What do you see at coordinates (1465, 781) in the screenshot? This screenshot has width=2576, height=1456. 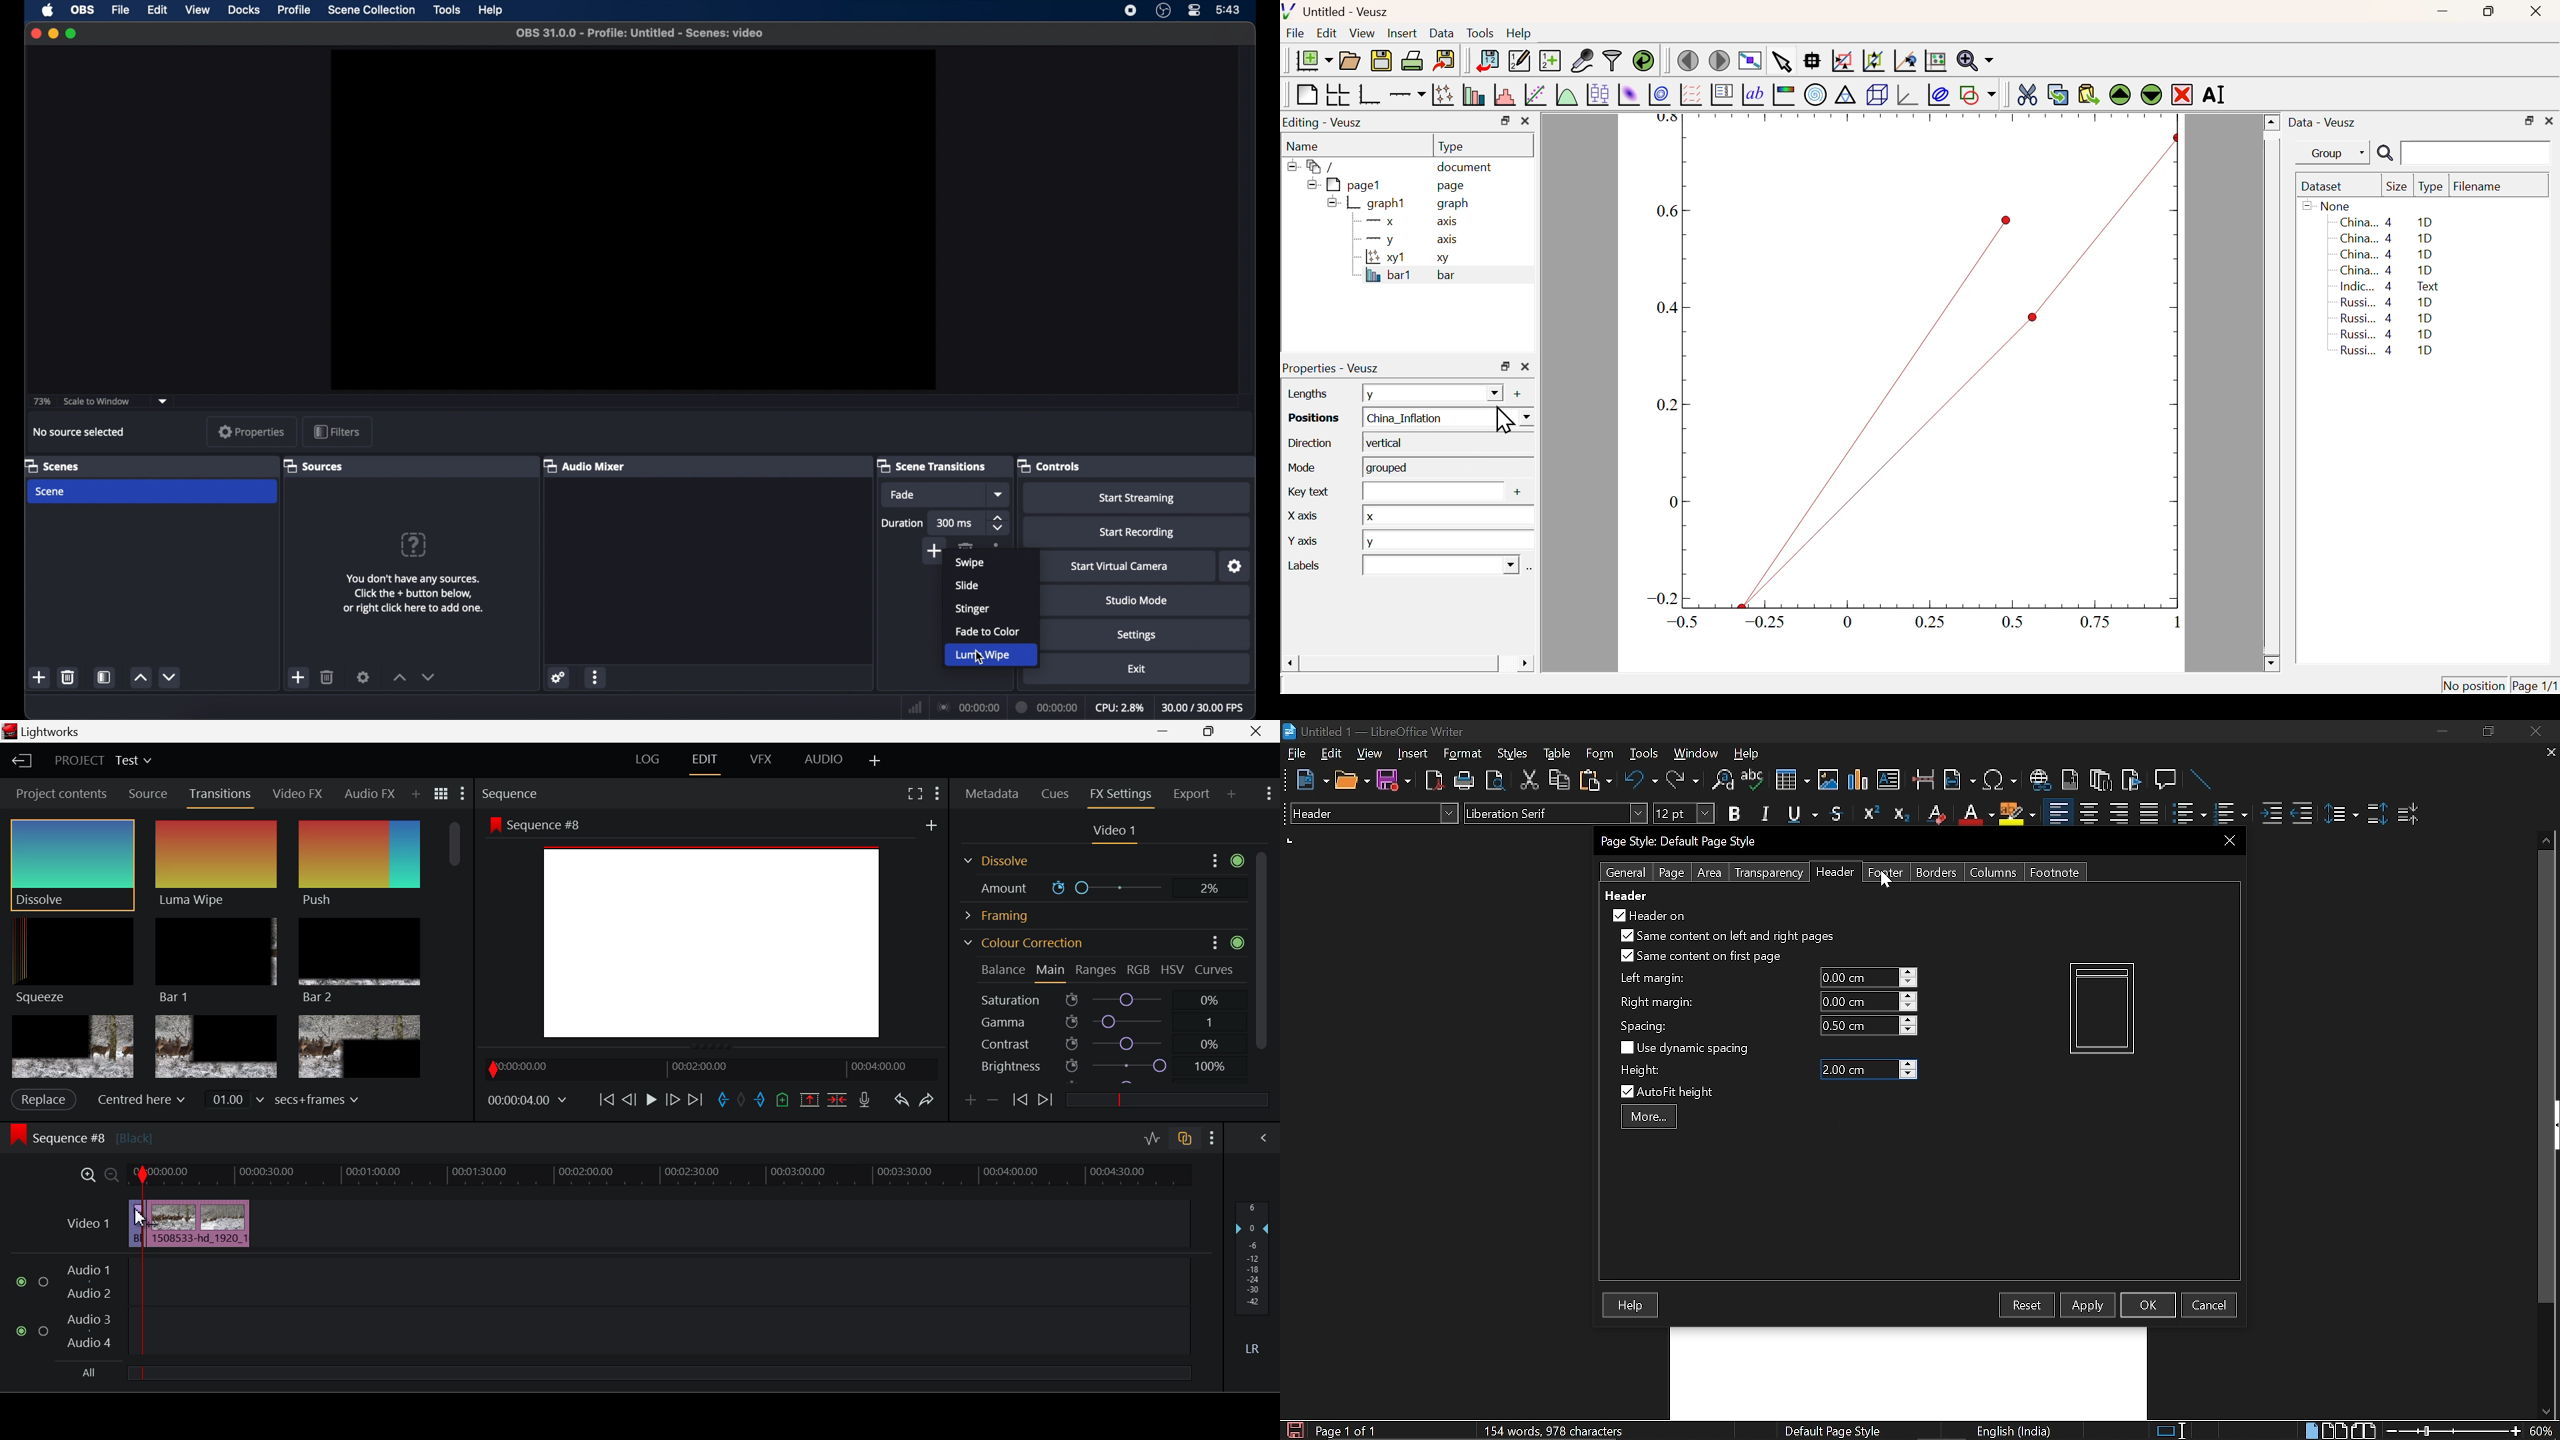 I see `Print` at bounding box center [1465, 781].